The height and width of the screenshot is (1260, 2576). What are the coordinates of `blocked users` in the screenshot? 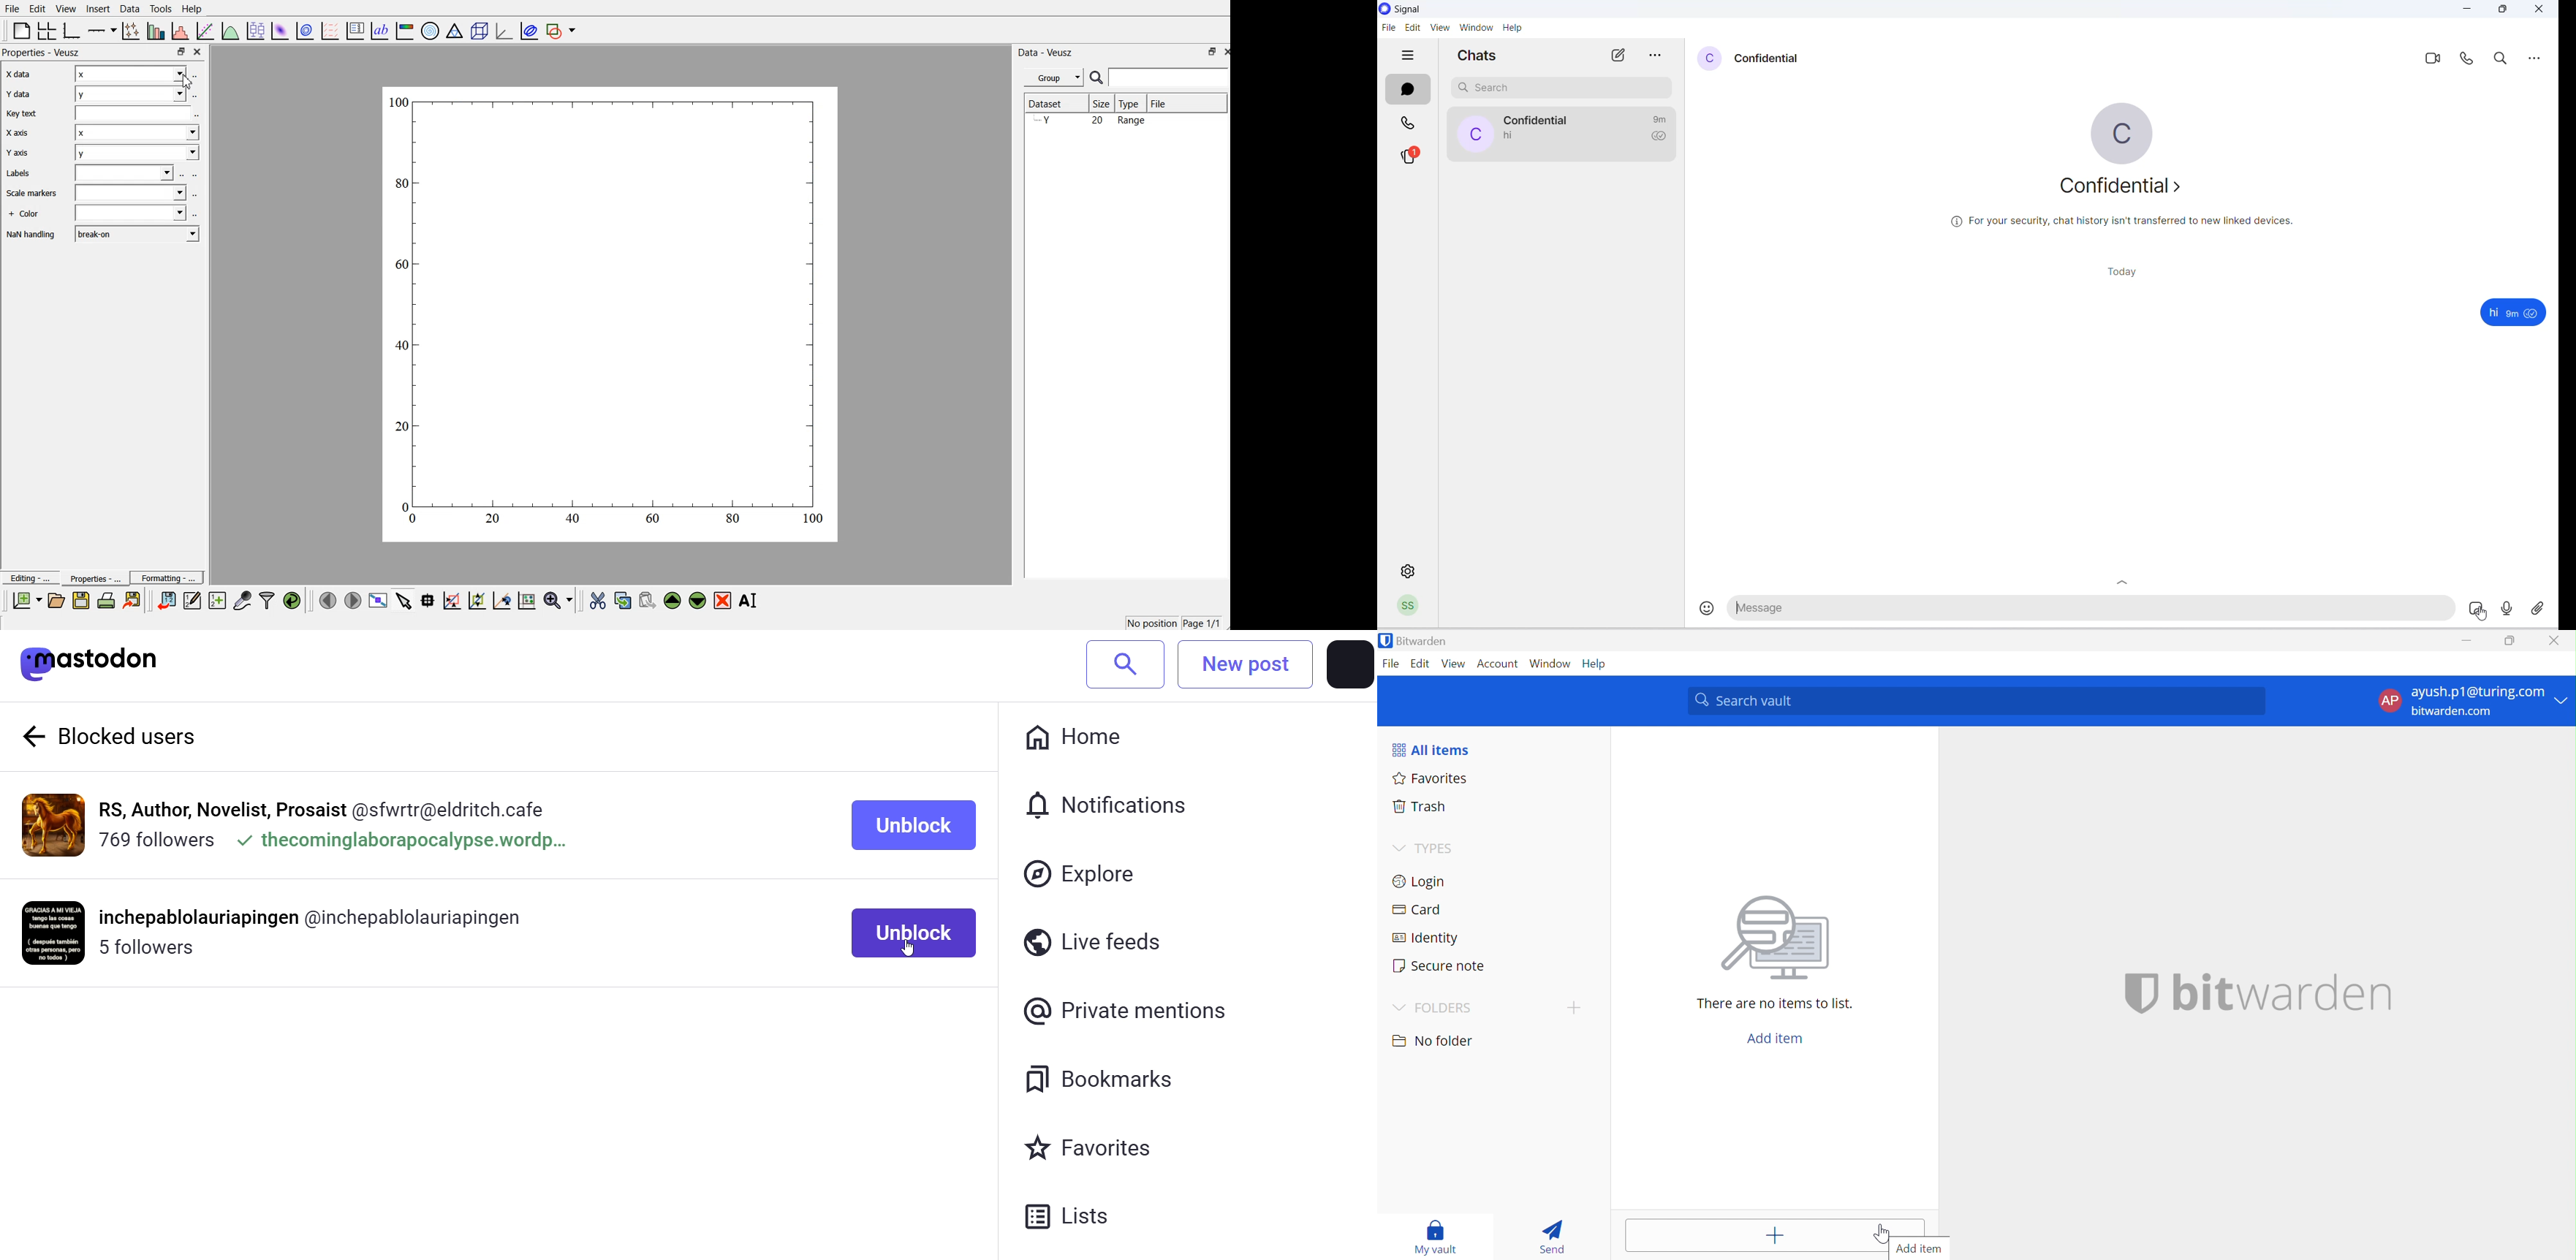 It's located at (147, 737).